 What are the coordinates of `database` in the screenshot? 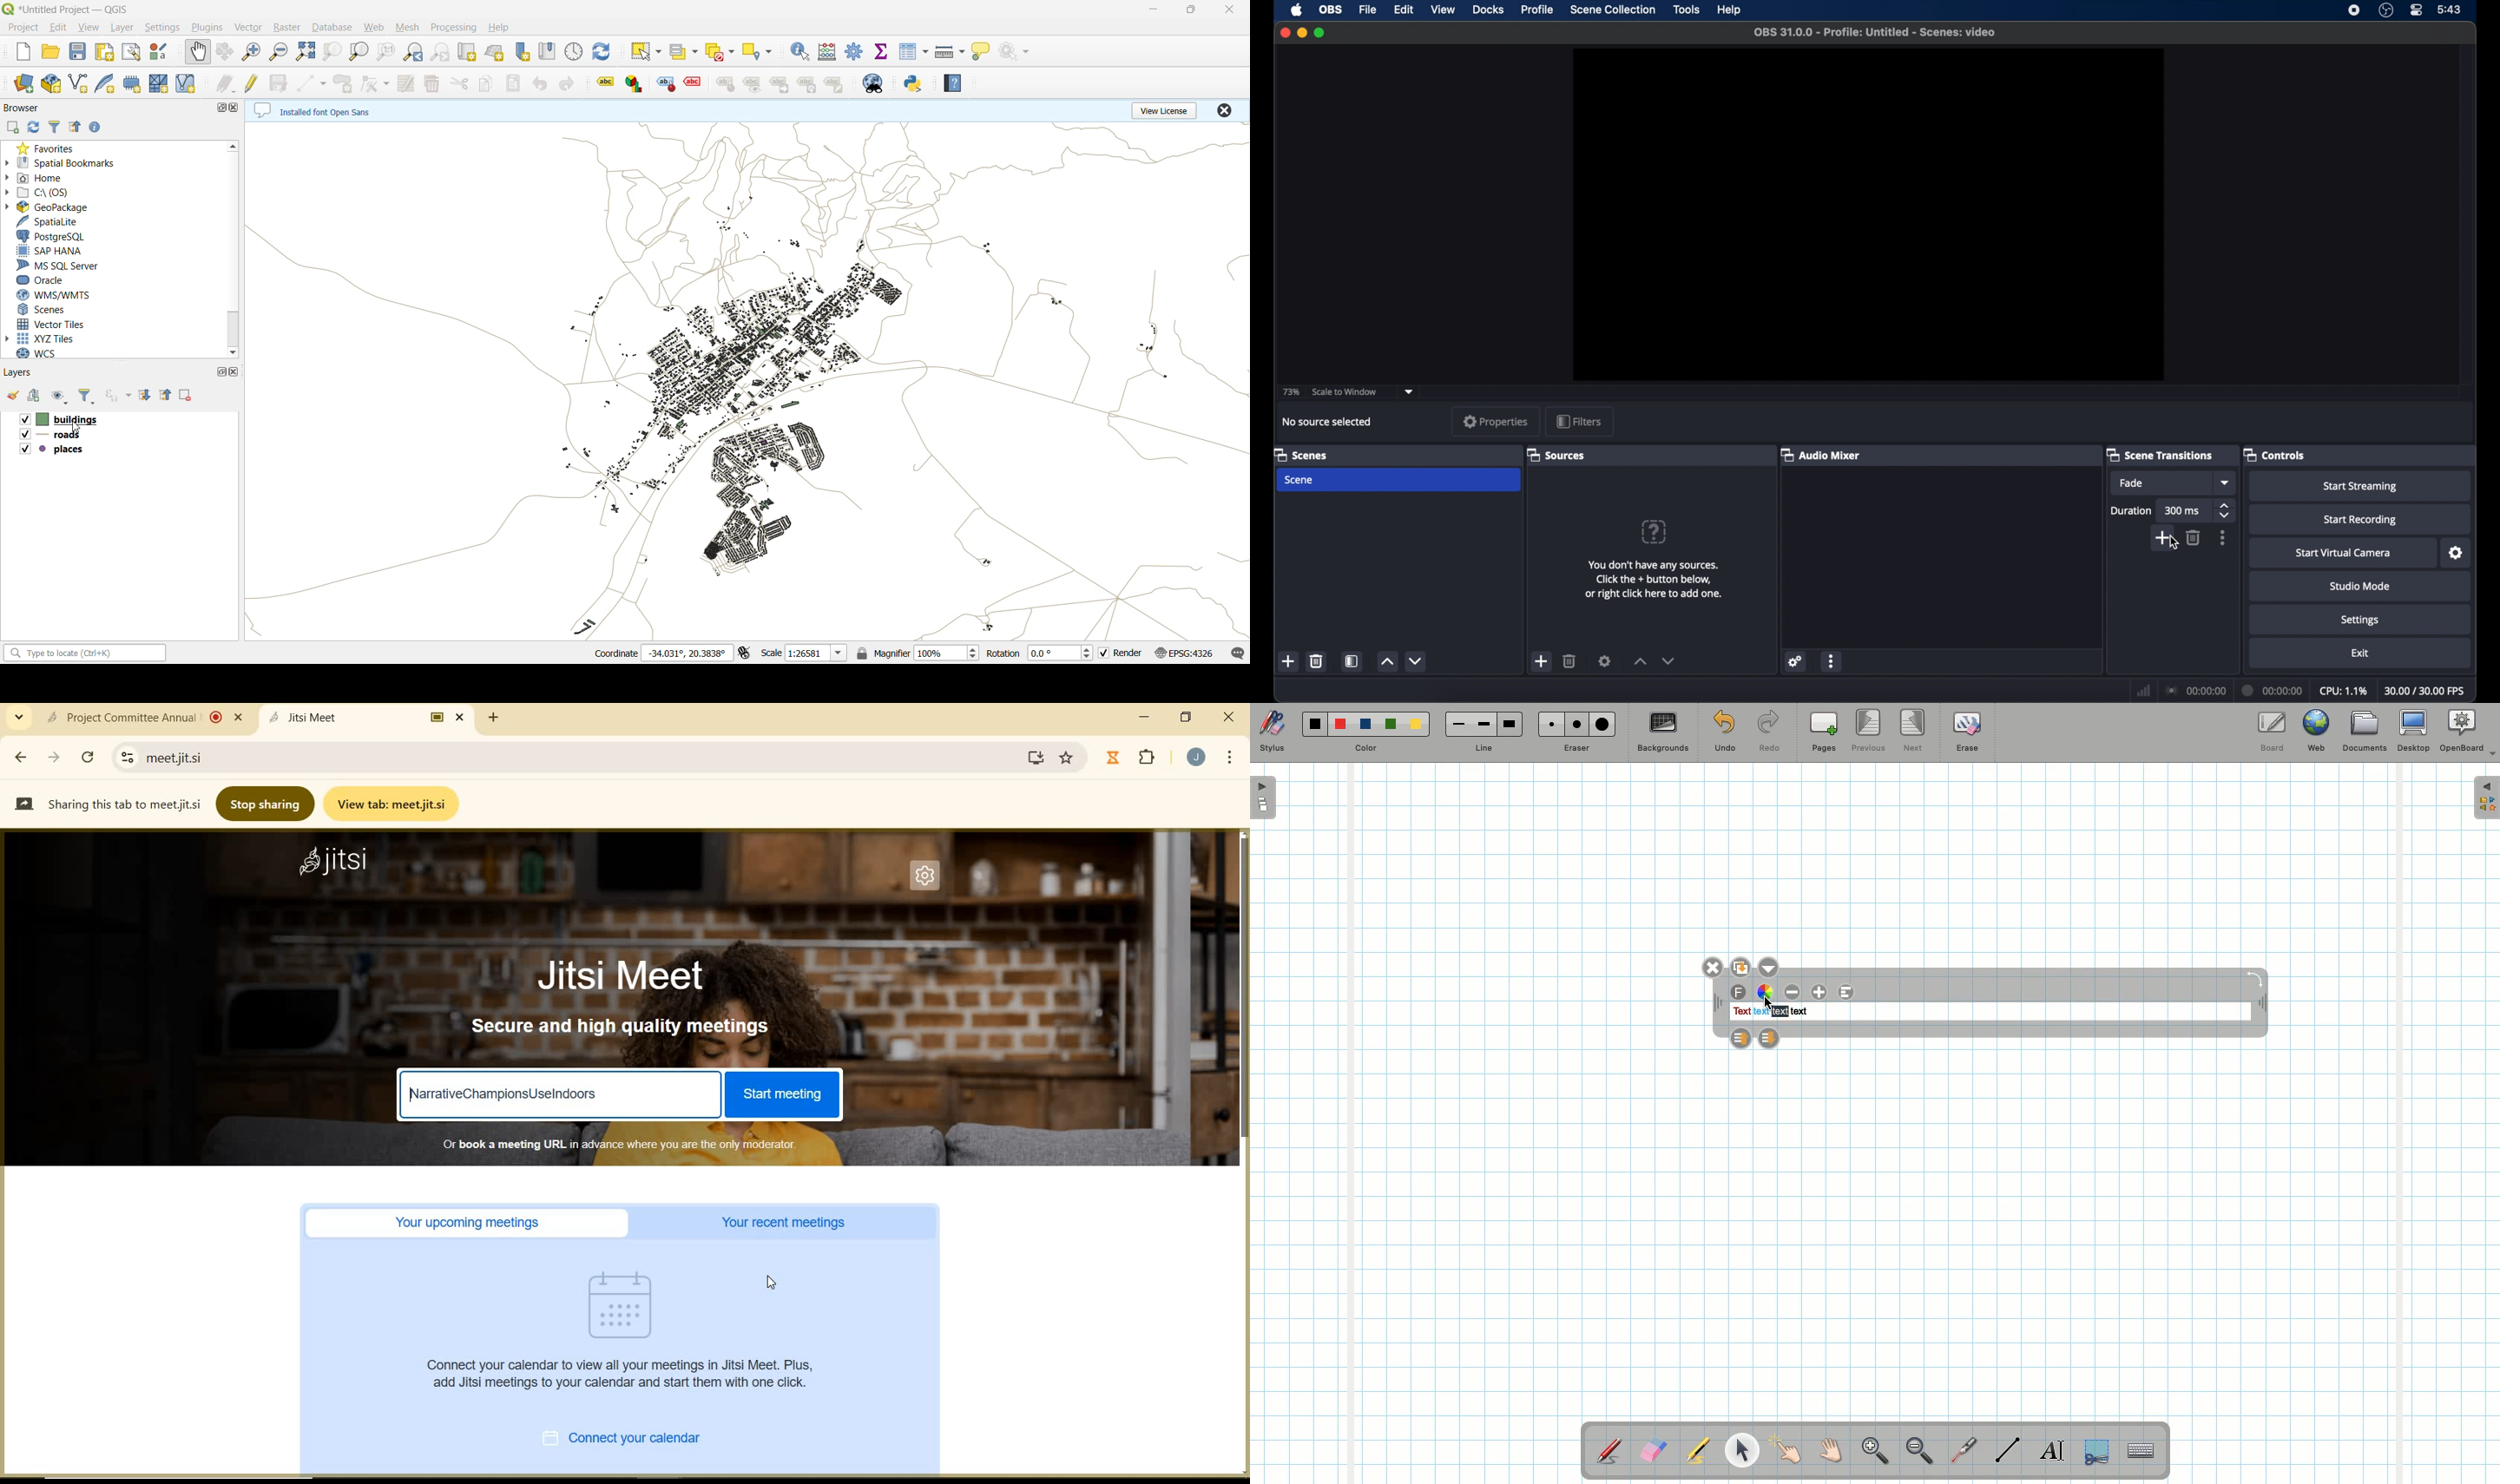 It's located at (331, 28).